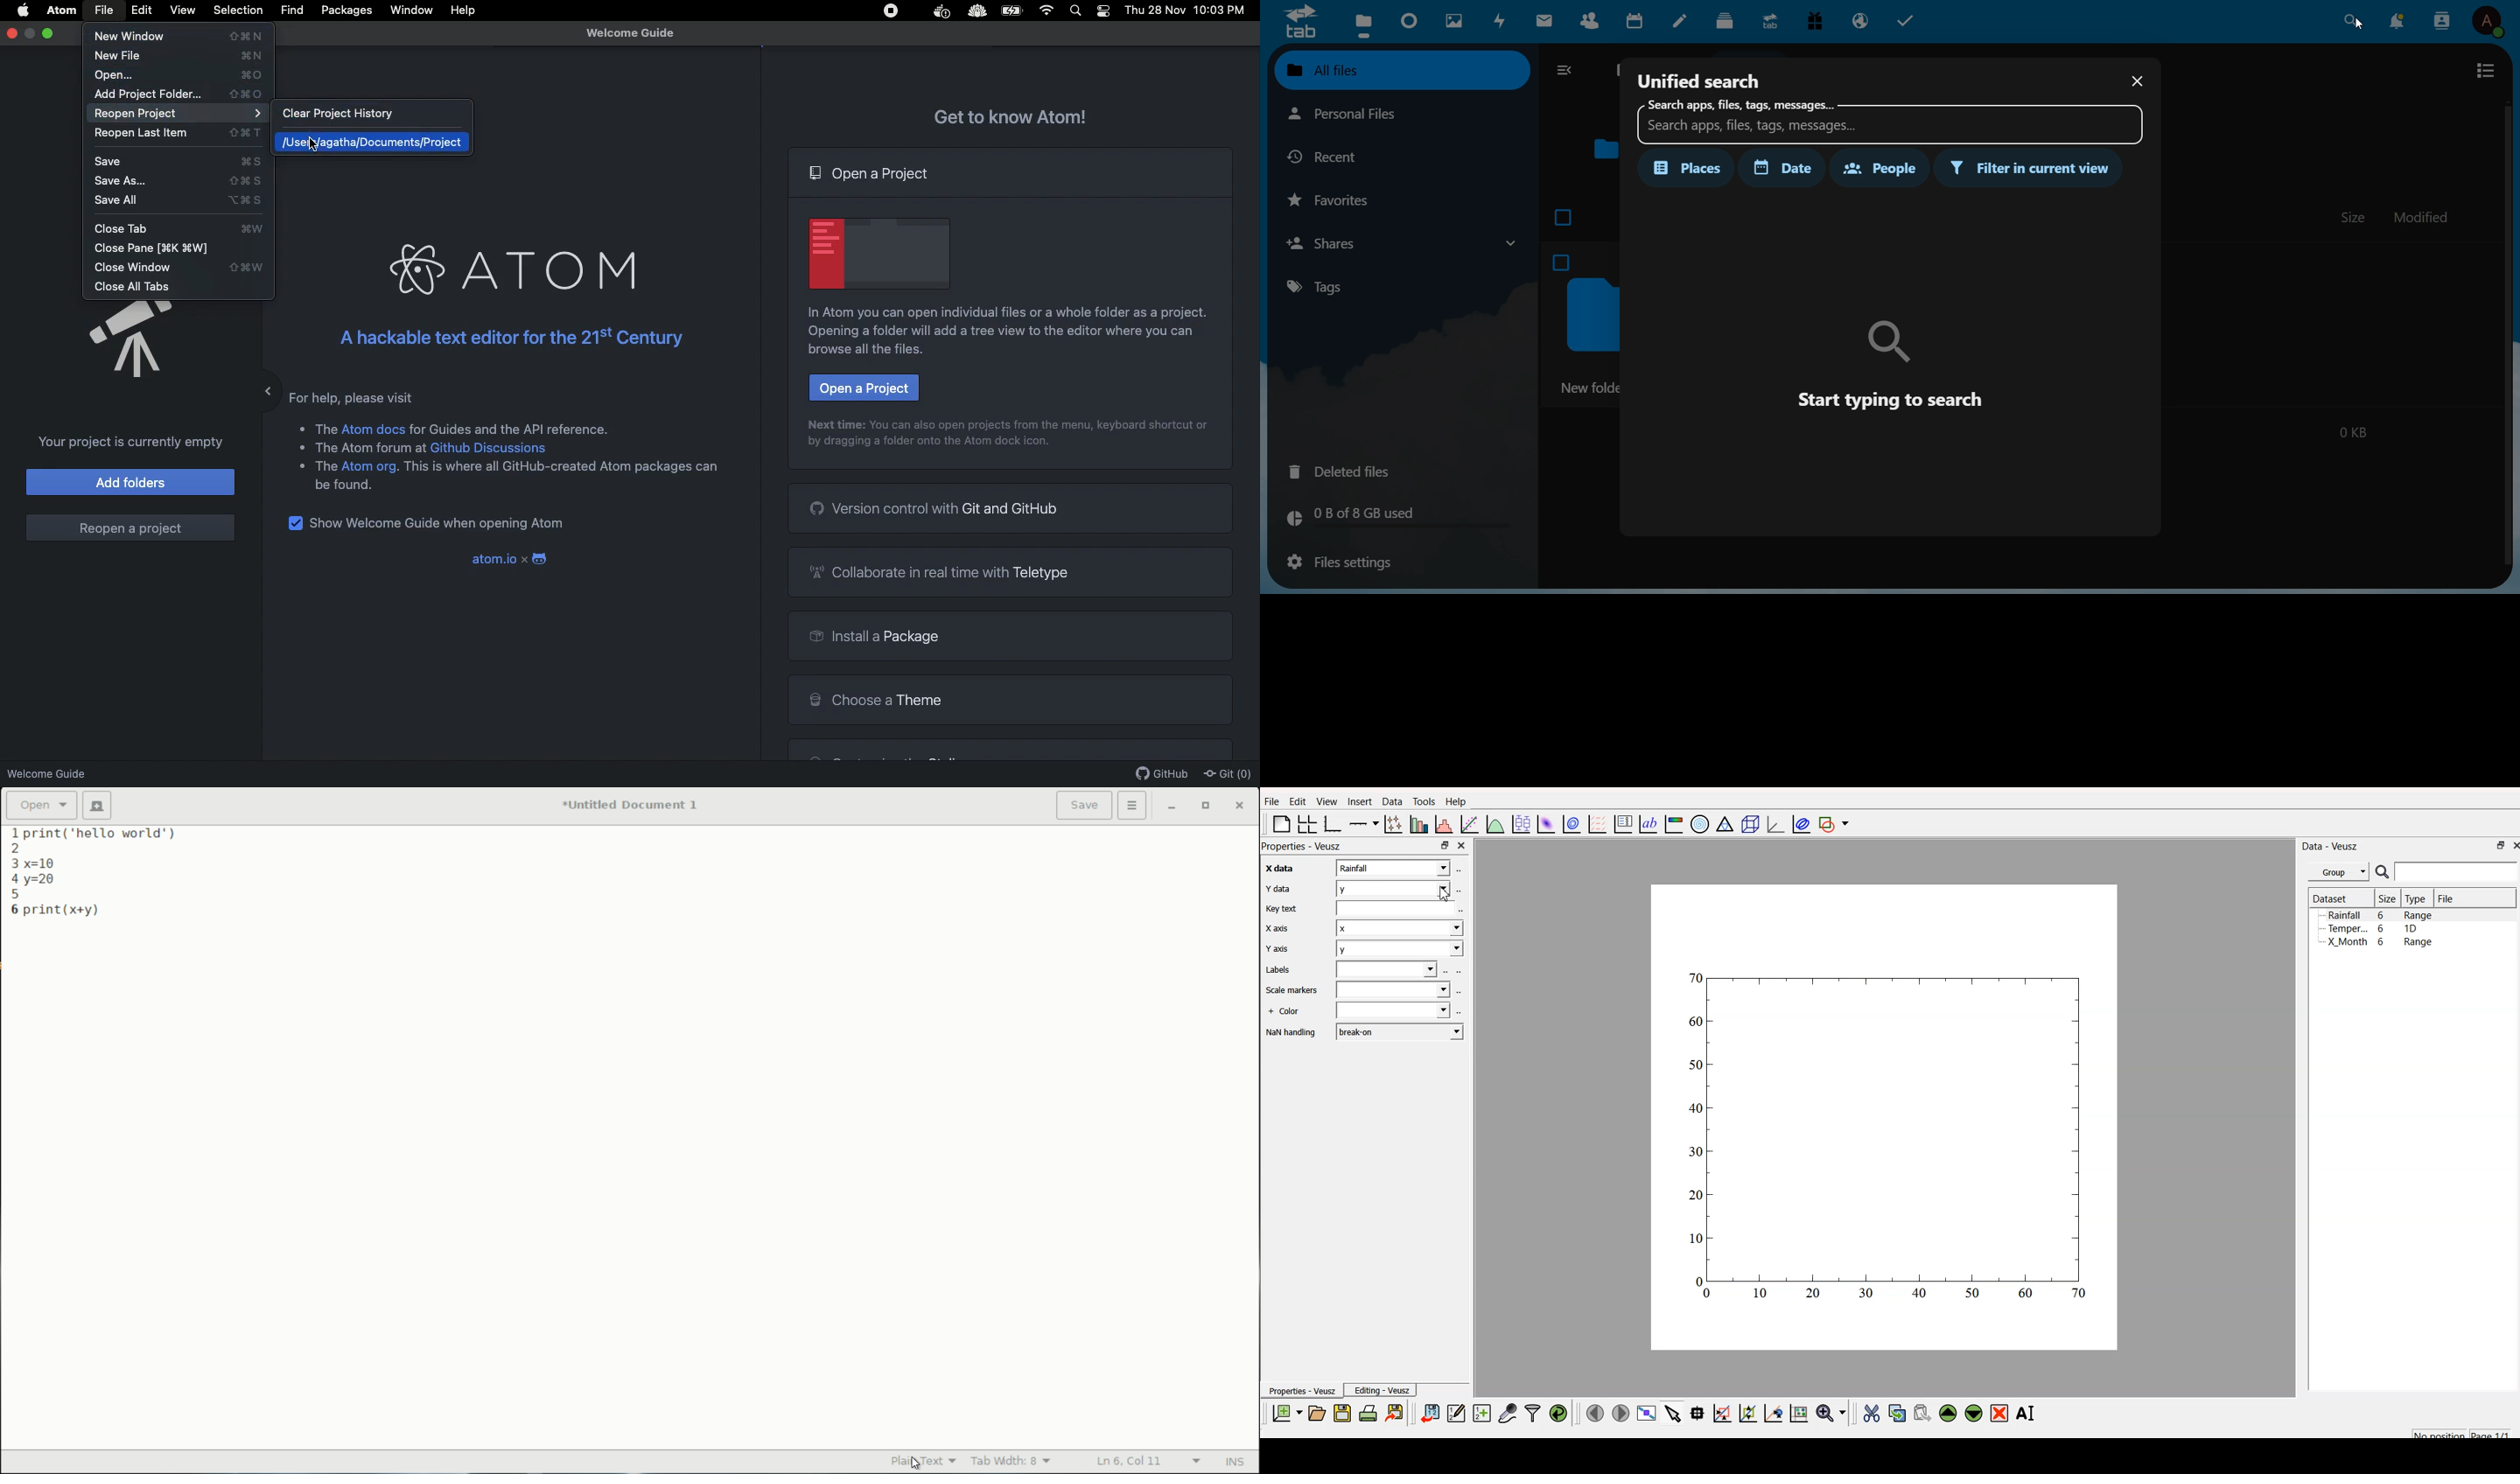 The height and width of the screenshot is (1484, 2520). I want to click on deck, so click(1725, 21).